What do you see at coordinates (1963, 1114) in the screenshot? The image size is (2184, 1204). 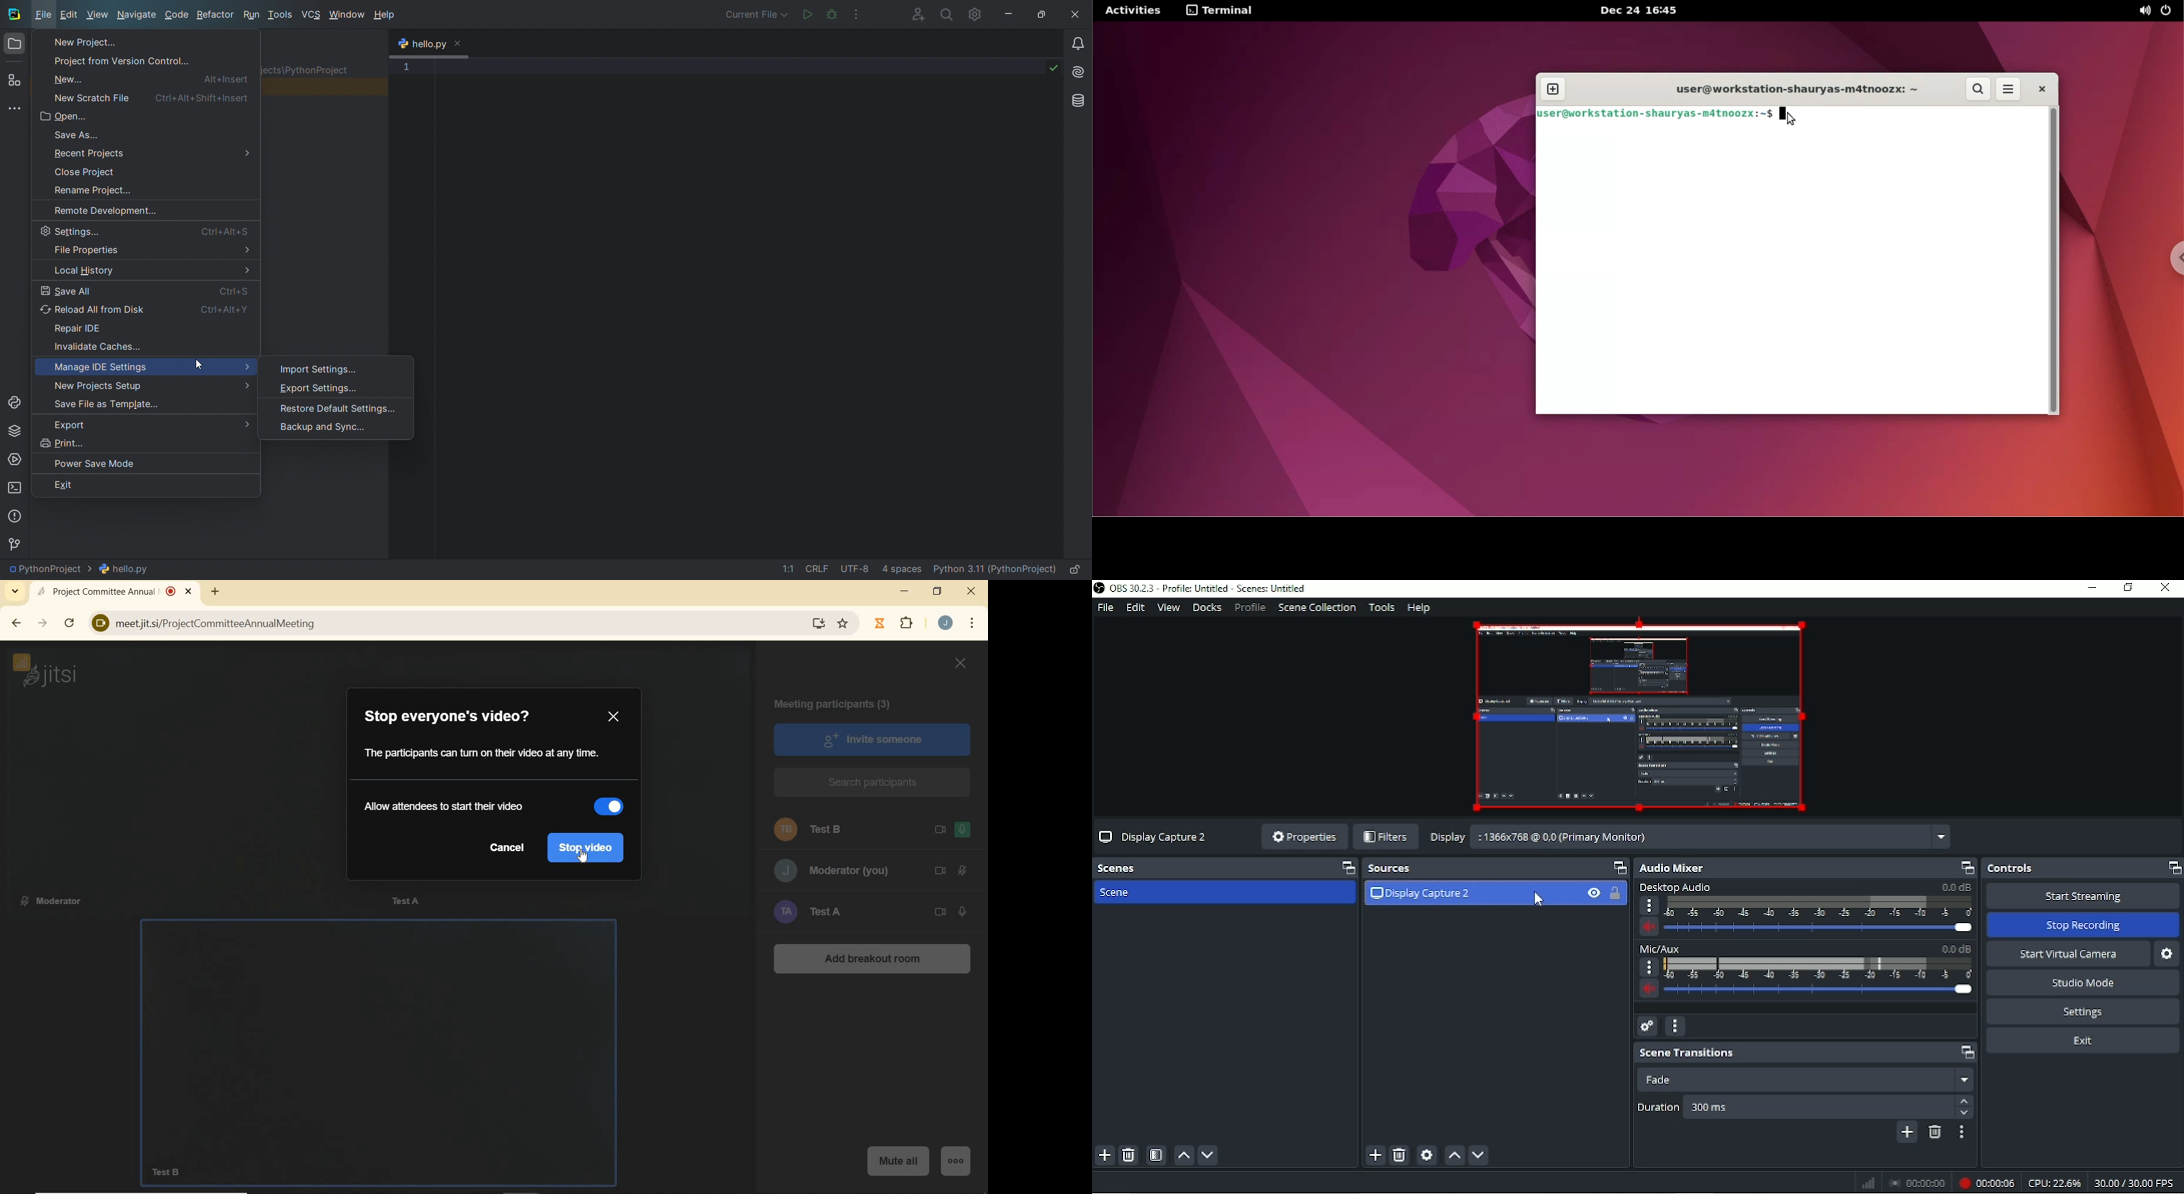 I see `down arrow` at bounding box center [1963, 1114].